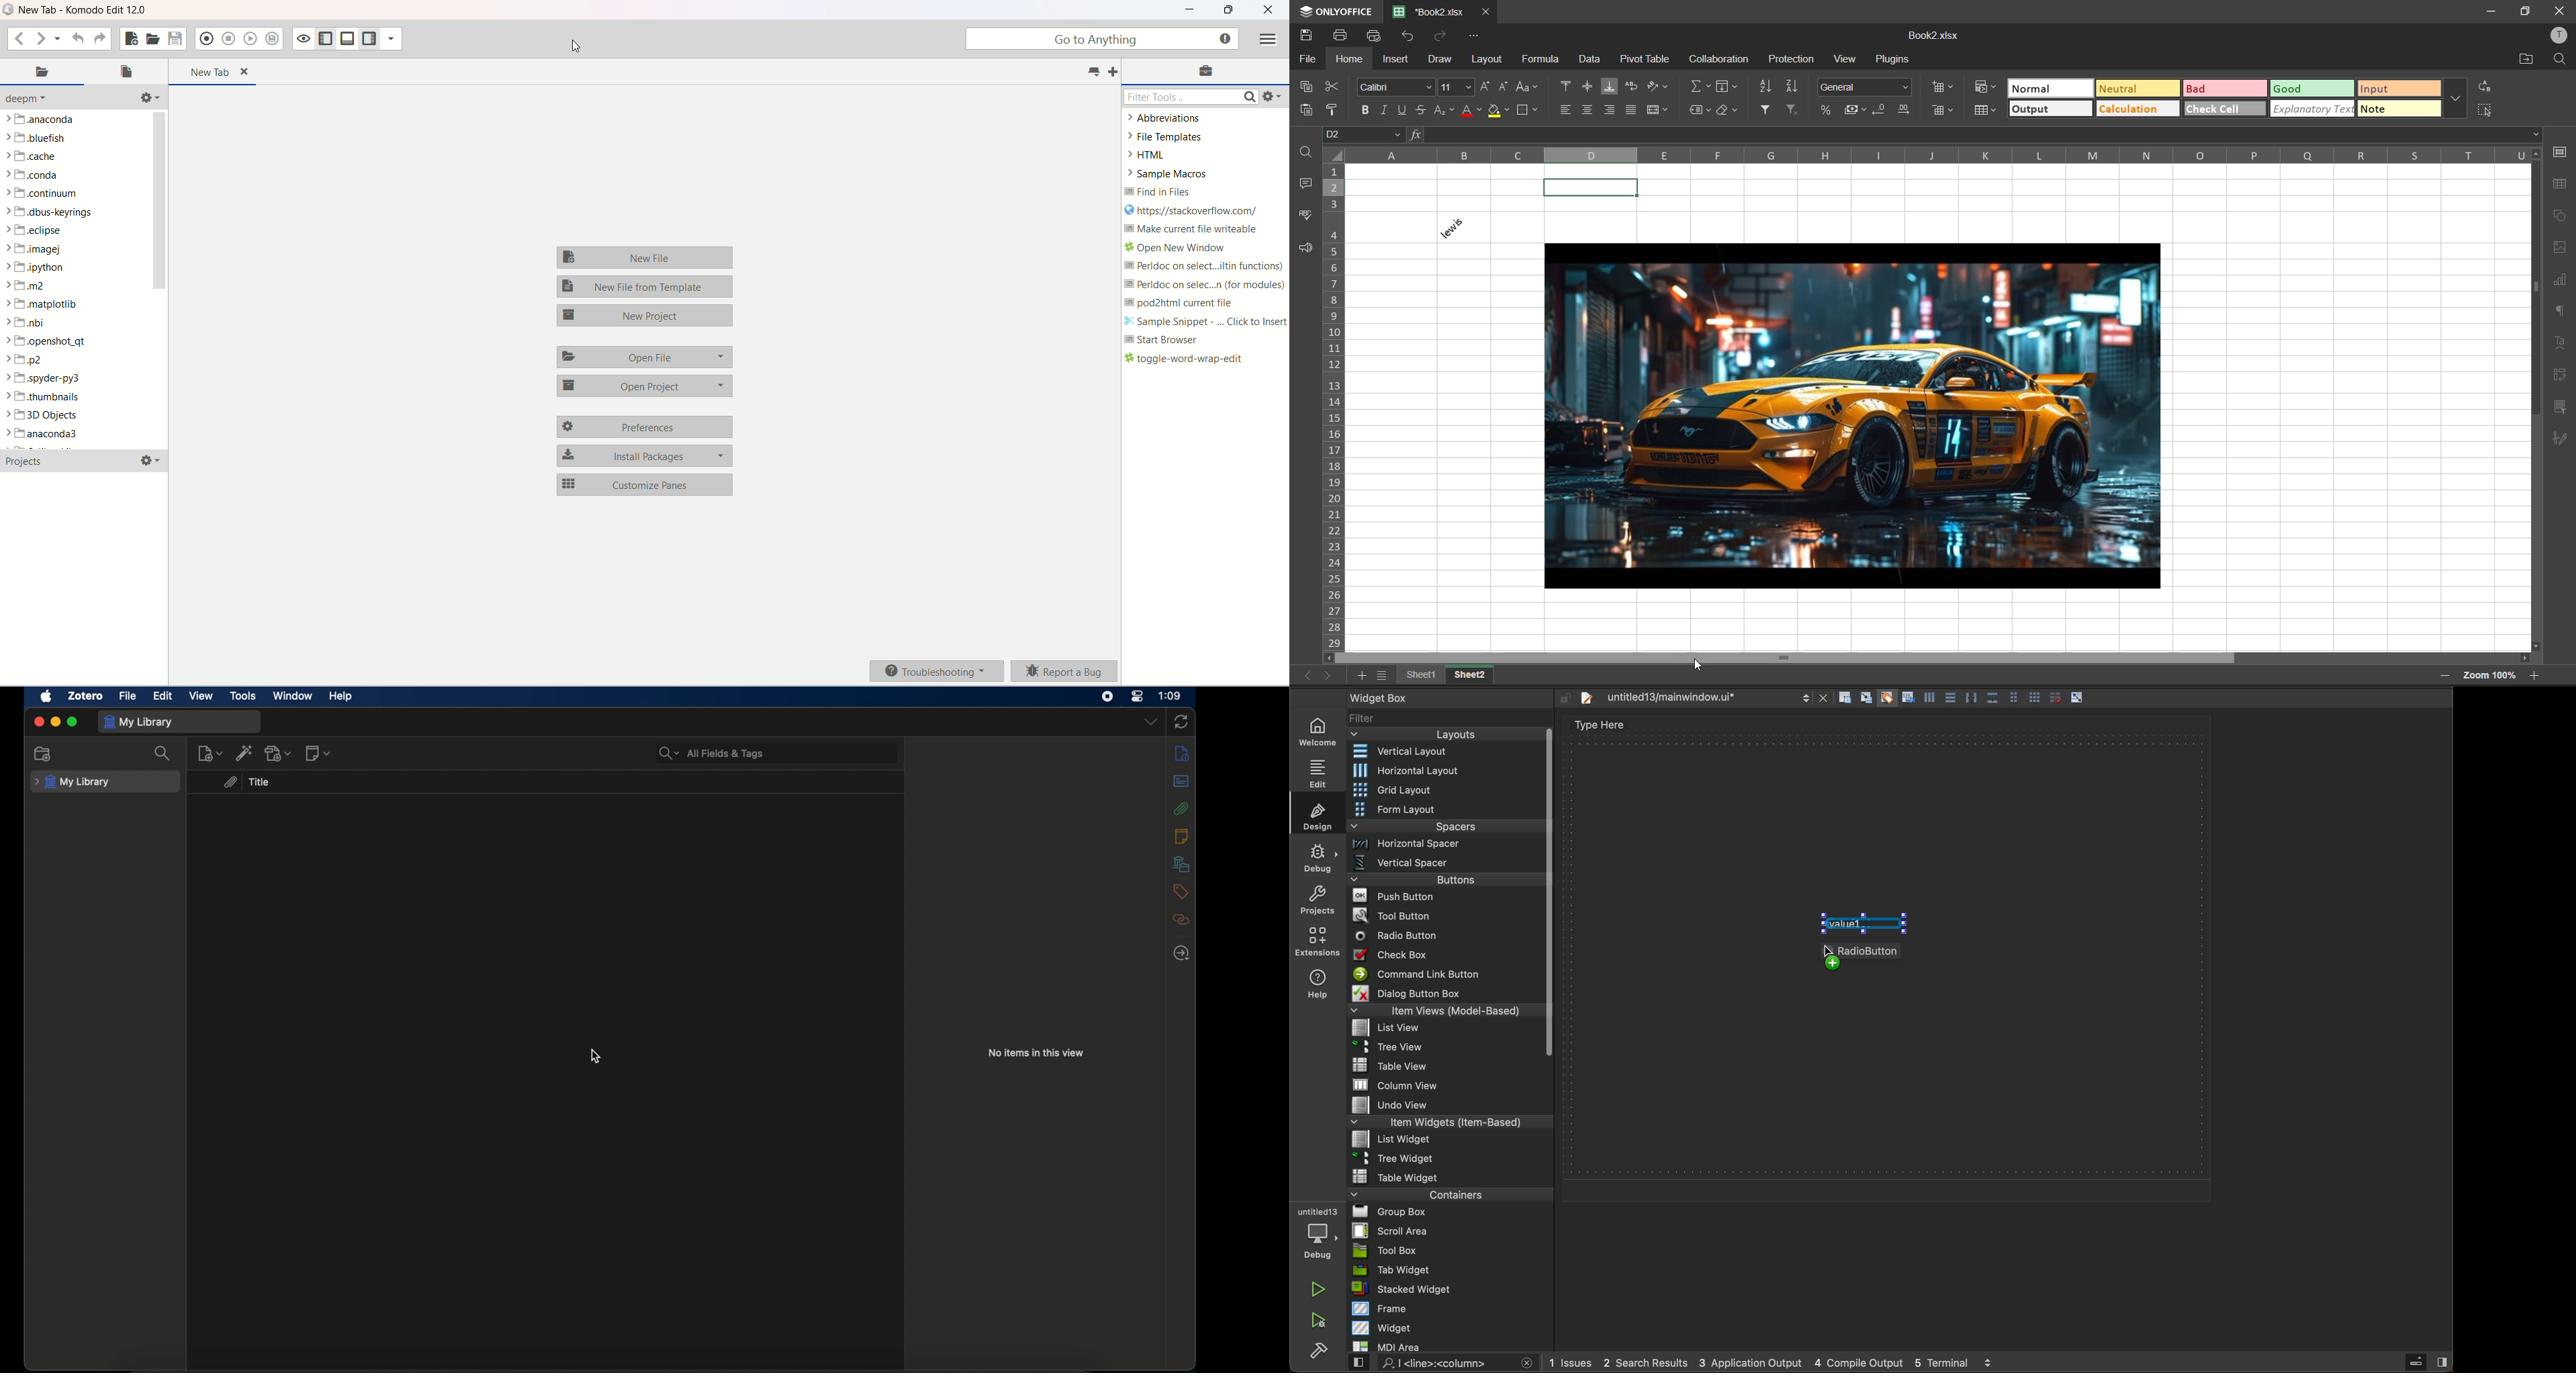 This screenshot has height=1400, width=2576. What do you see at coordinates (1472, 112) in the screenshot?
I see `font color` at bounding box center [1472, 112].